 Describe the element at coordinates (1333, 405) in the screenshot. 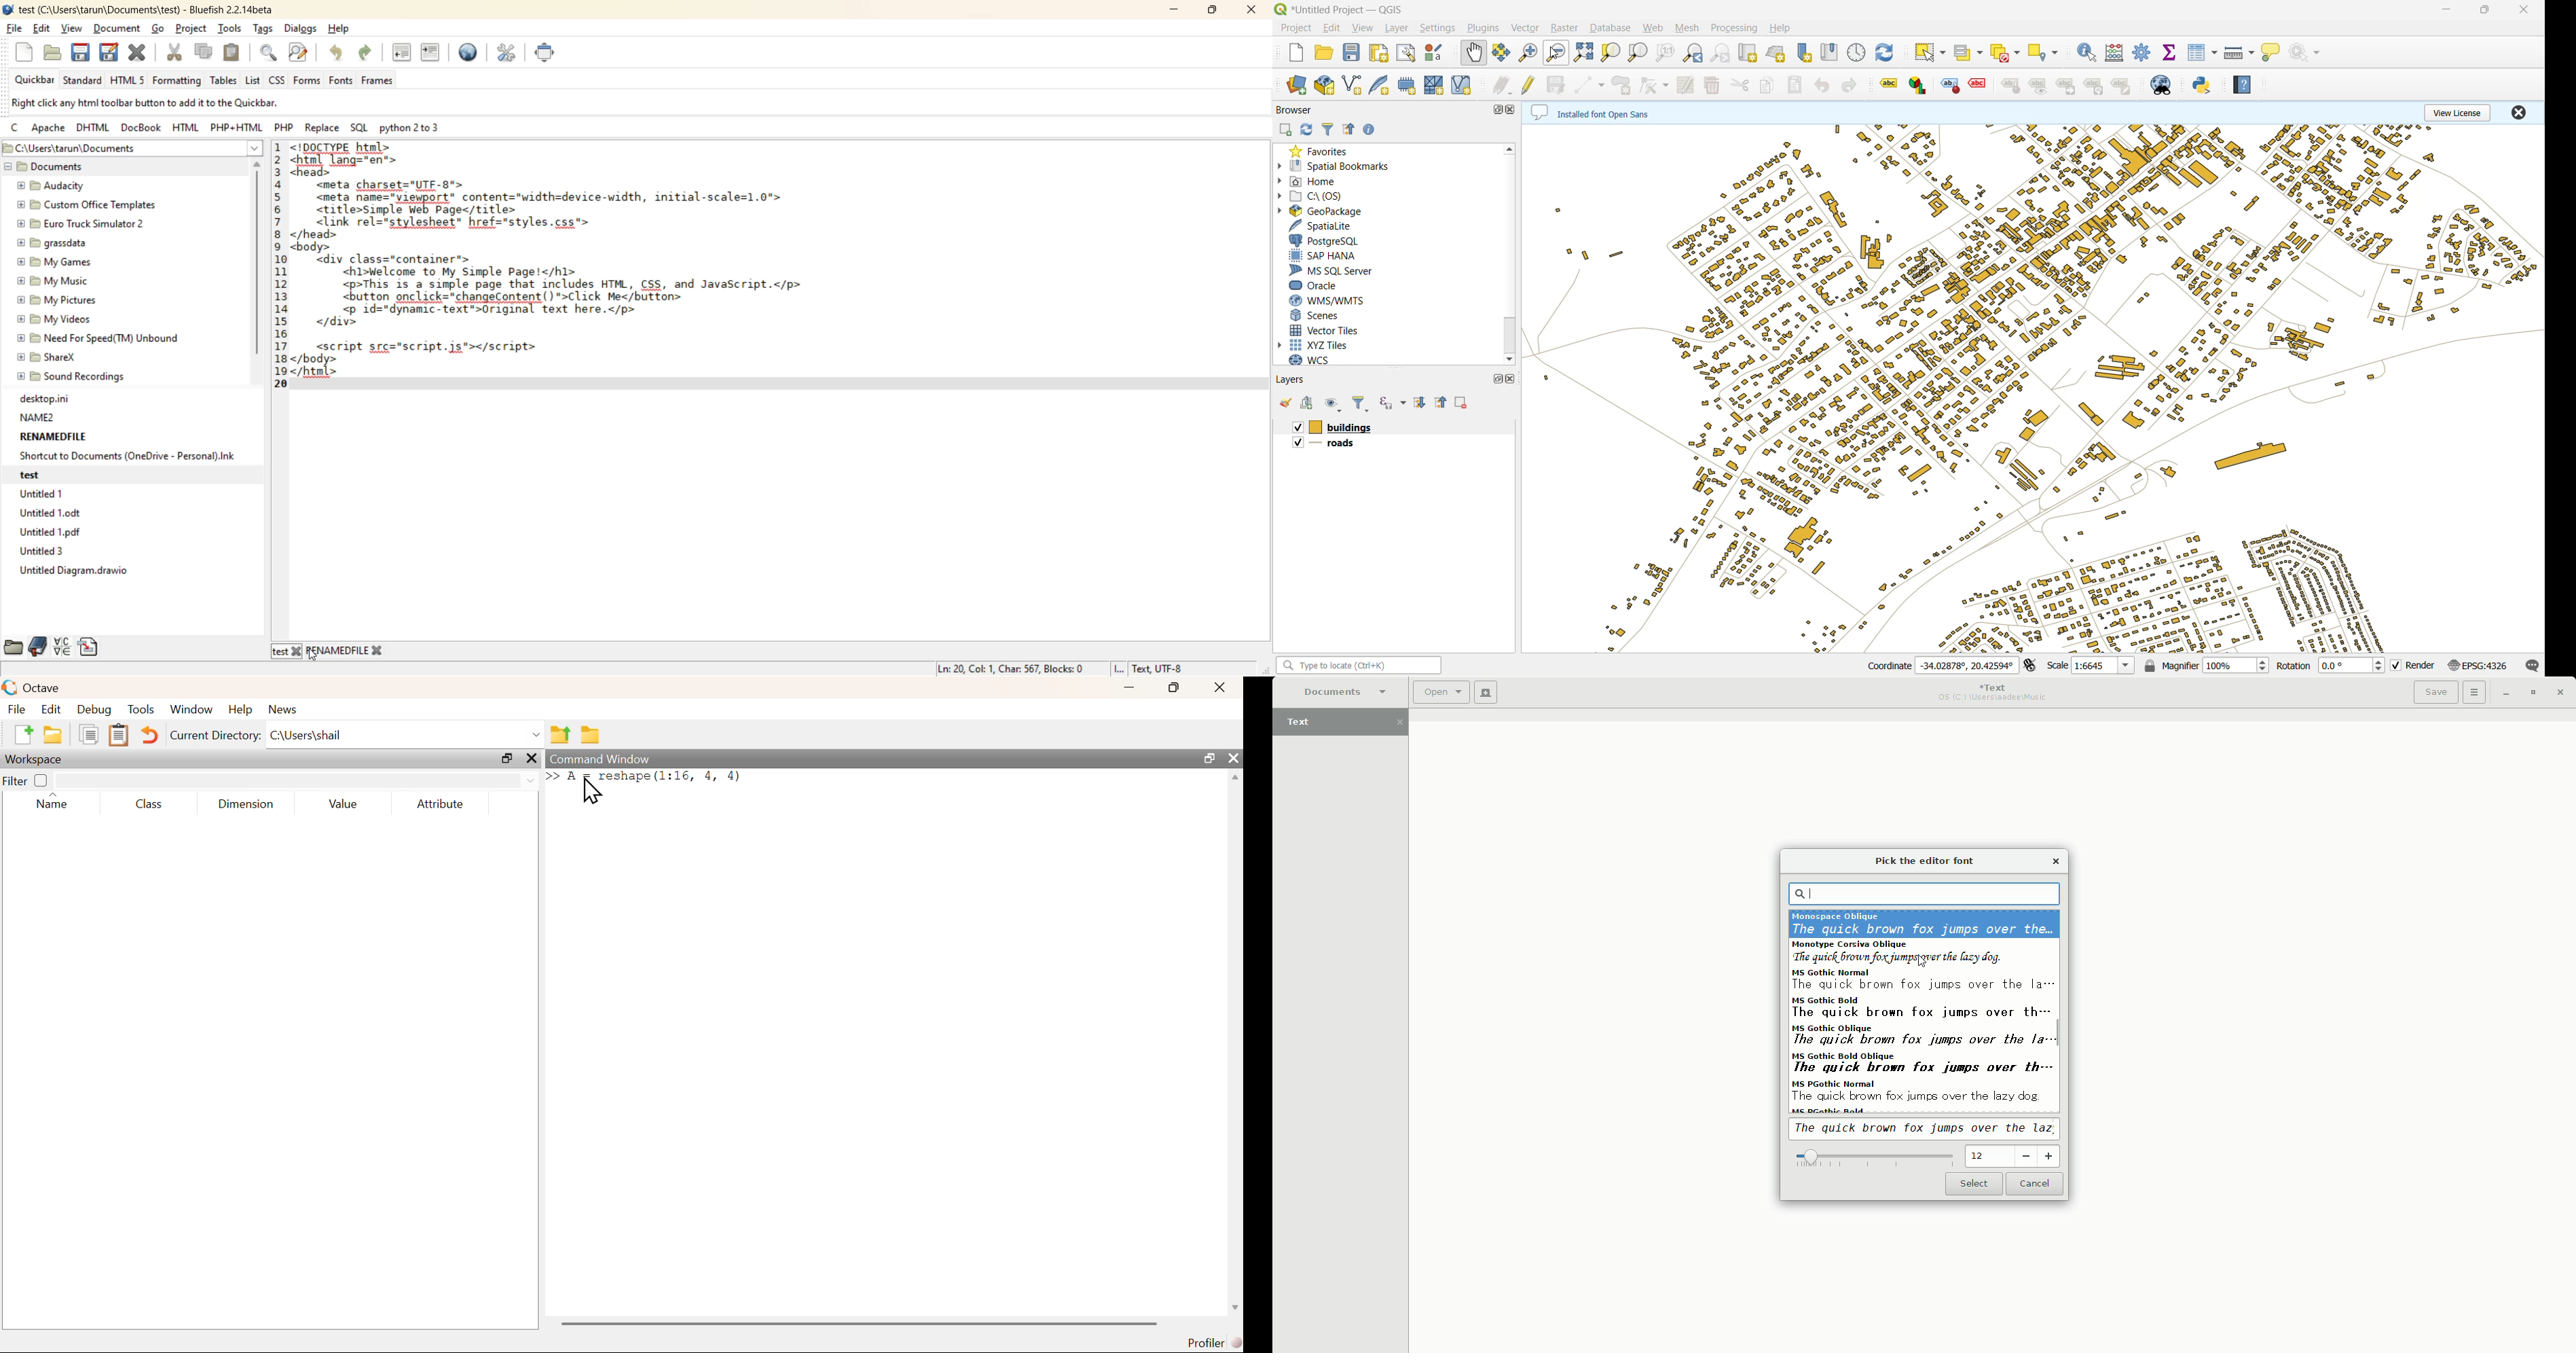

I see `manage map` at that location.